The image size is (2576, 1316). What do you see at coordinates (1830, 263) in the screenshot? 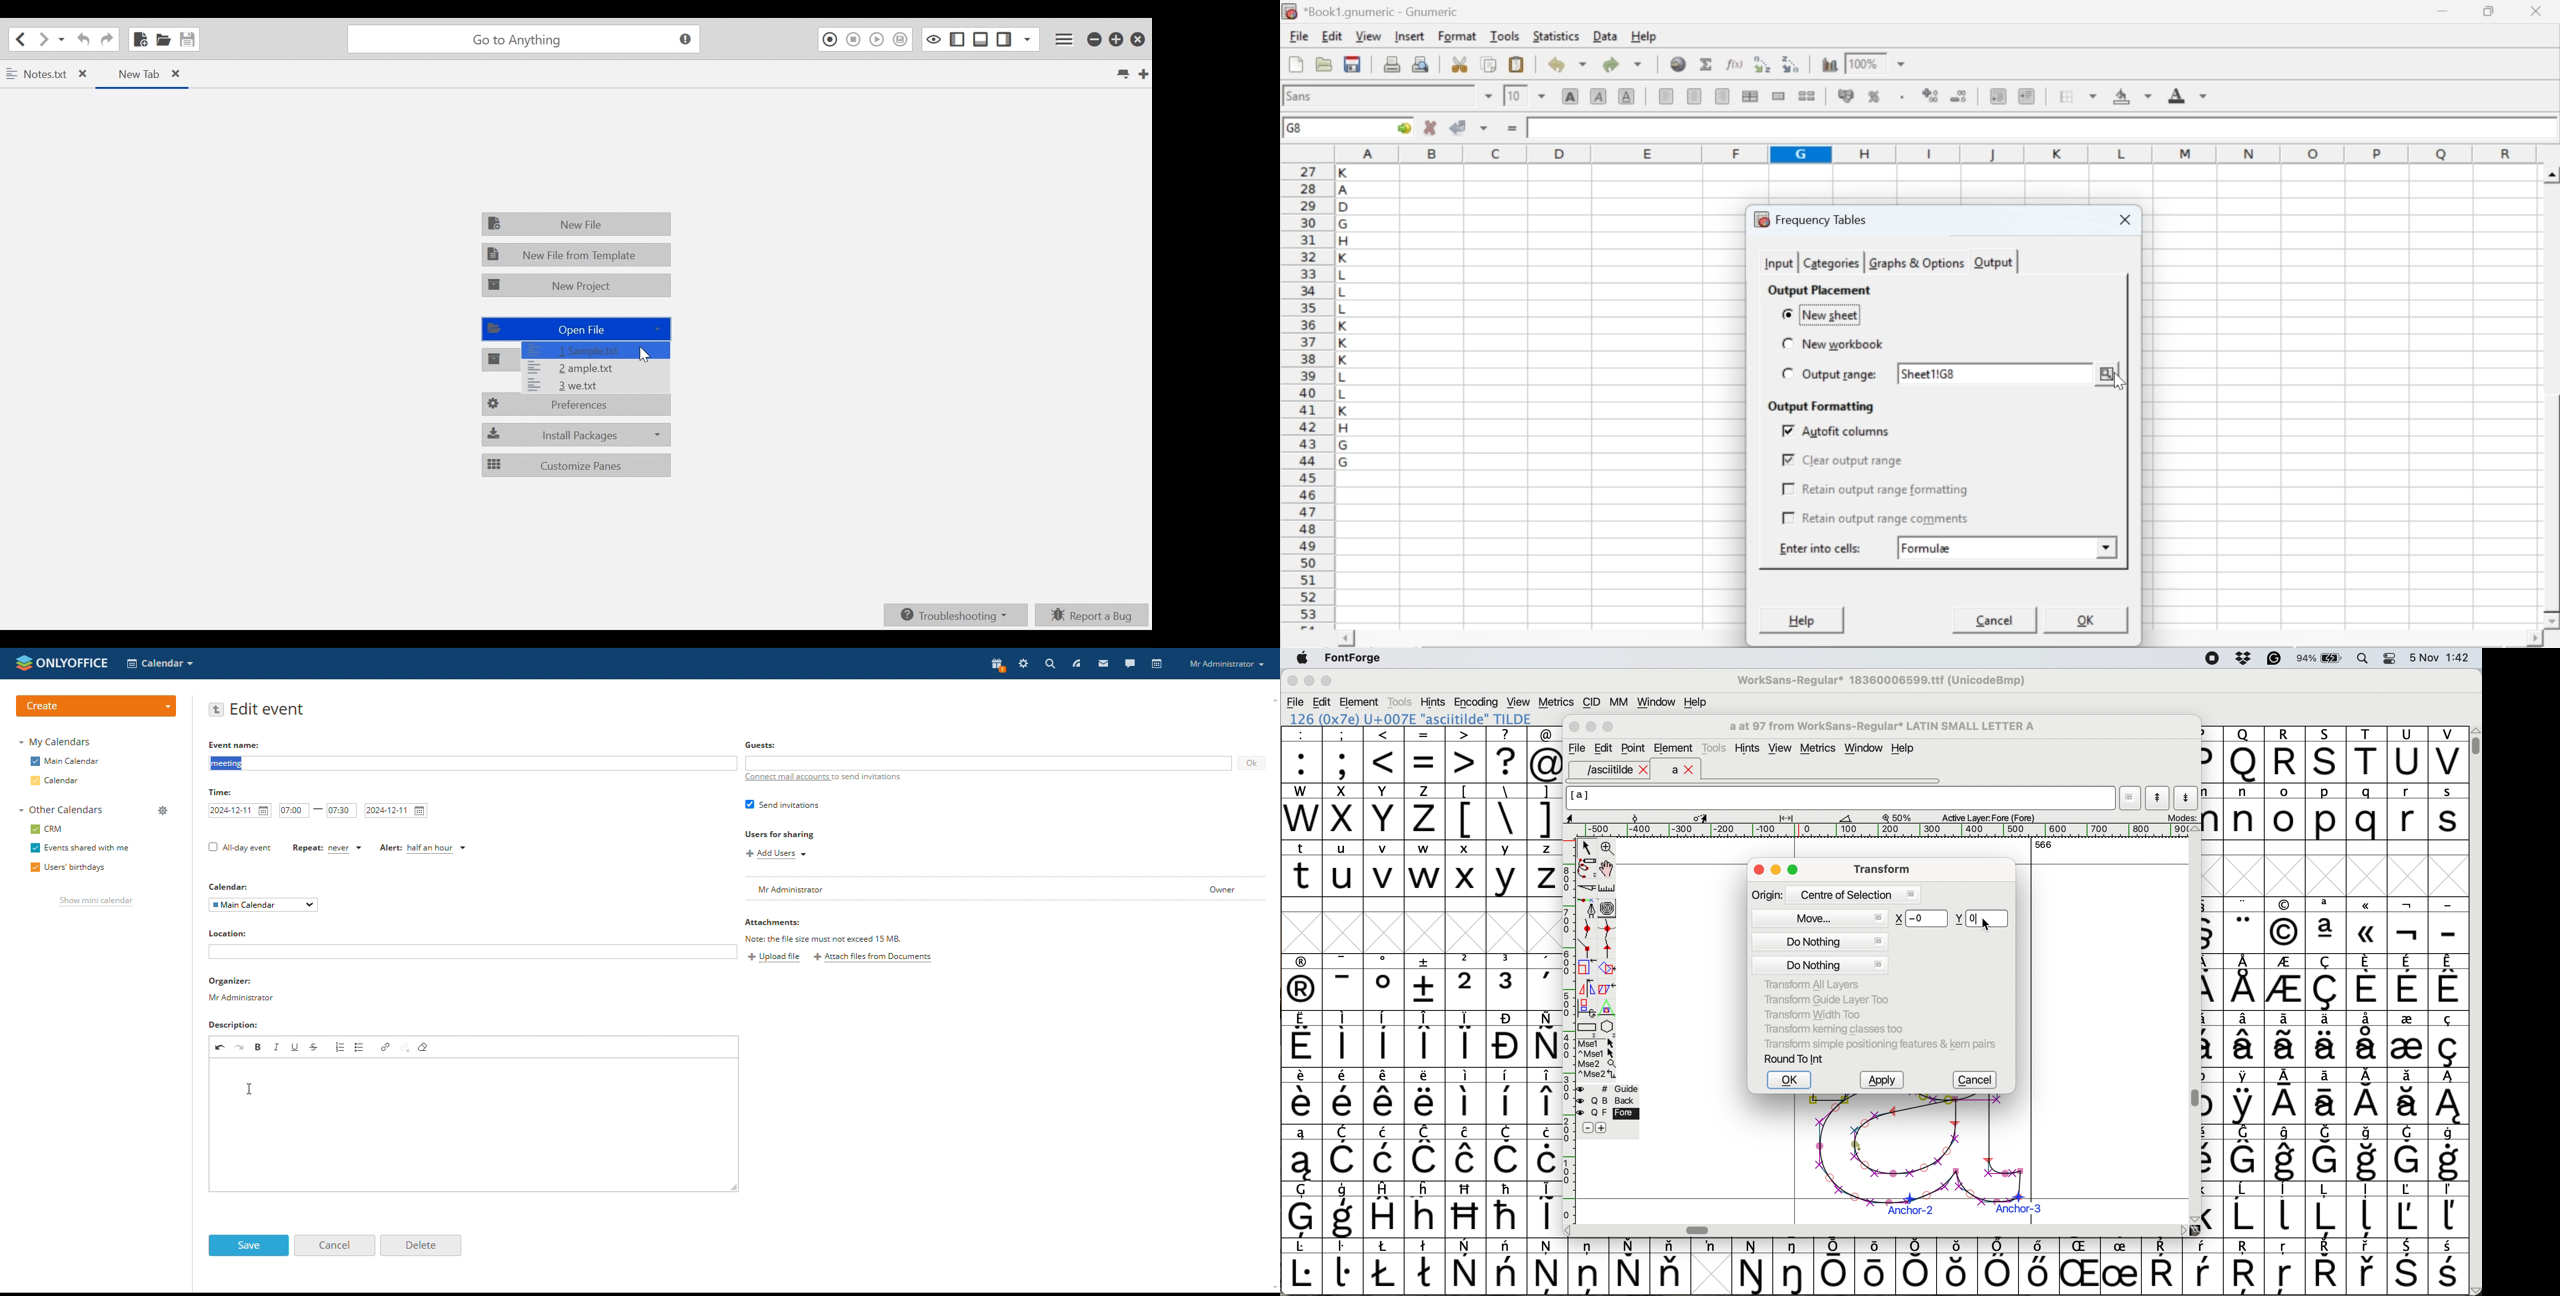
I see `categories` at bounding box center [1830, 263].